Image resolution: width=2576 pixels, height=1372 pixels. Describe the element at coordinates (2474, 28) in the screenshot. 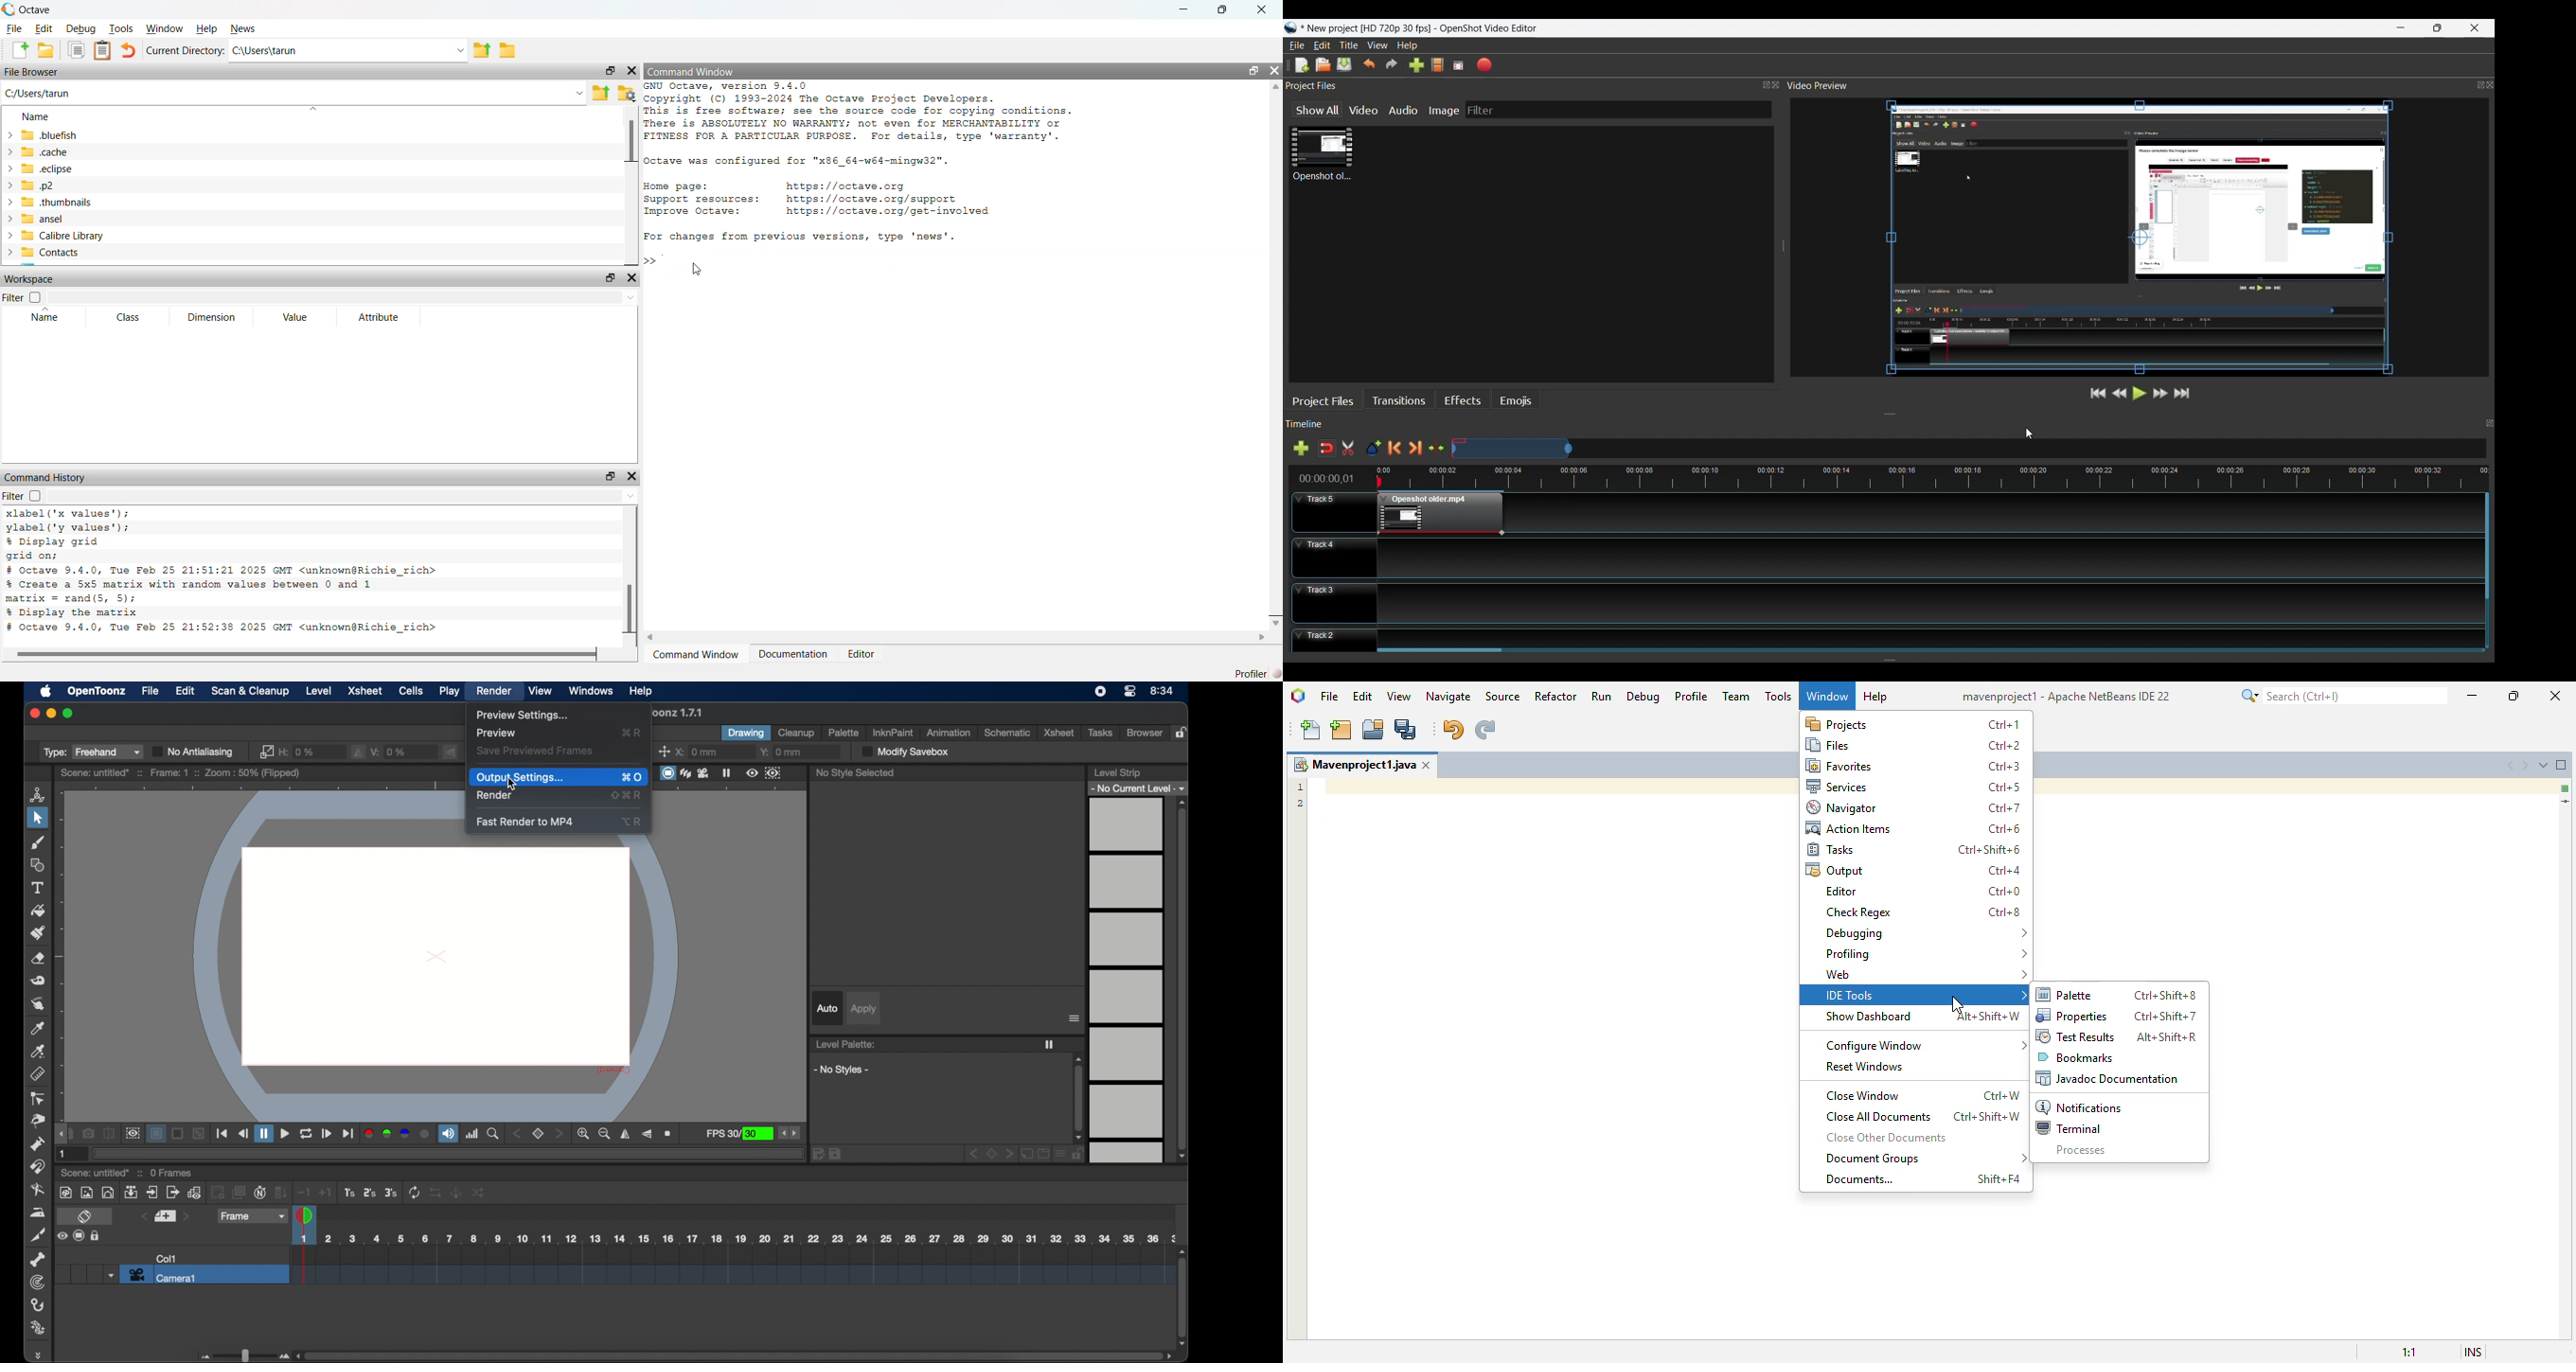

I see `Close` at that location.